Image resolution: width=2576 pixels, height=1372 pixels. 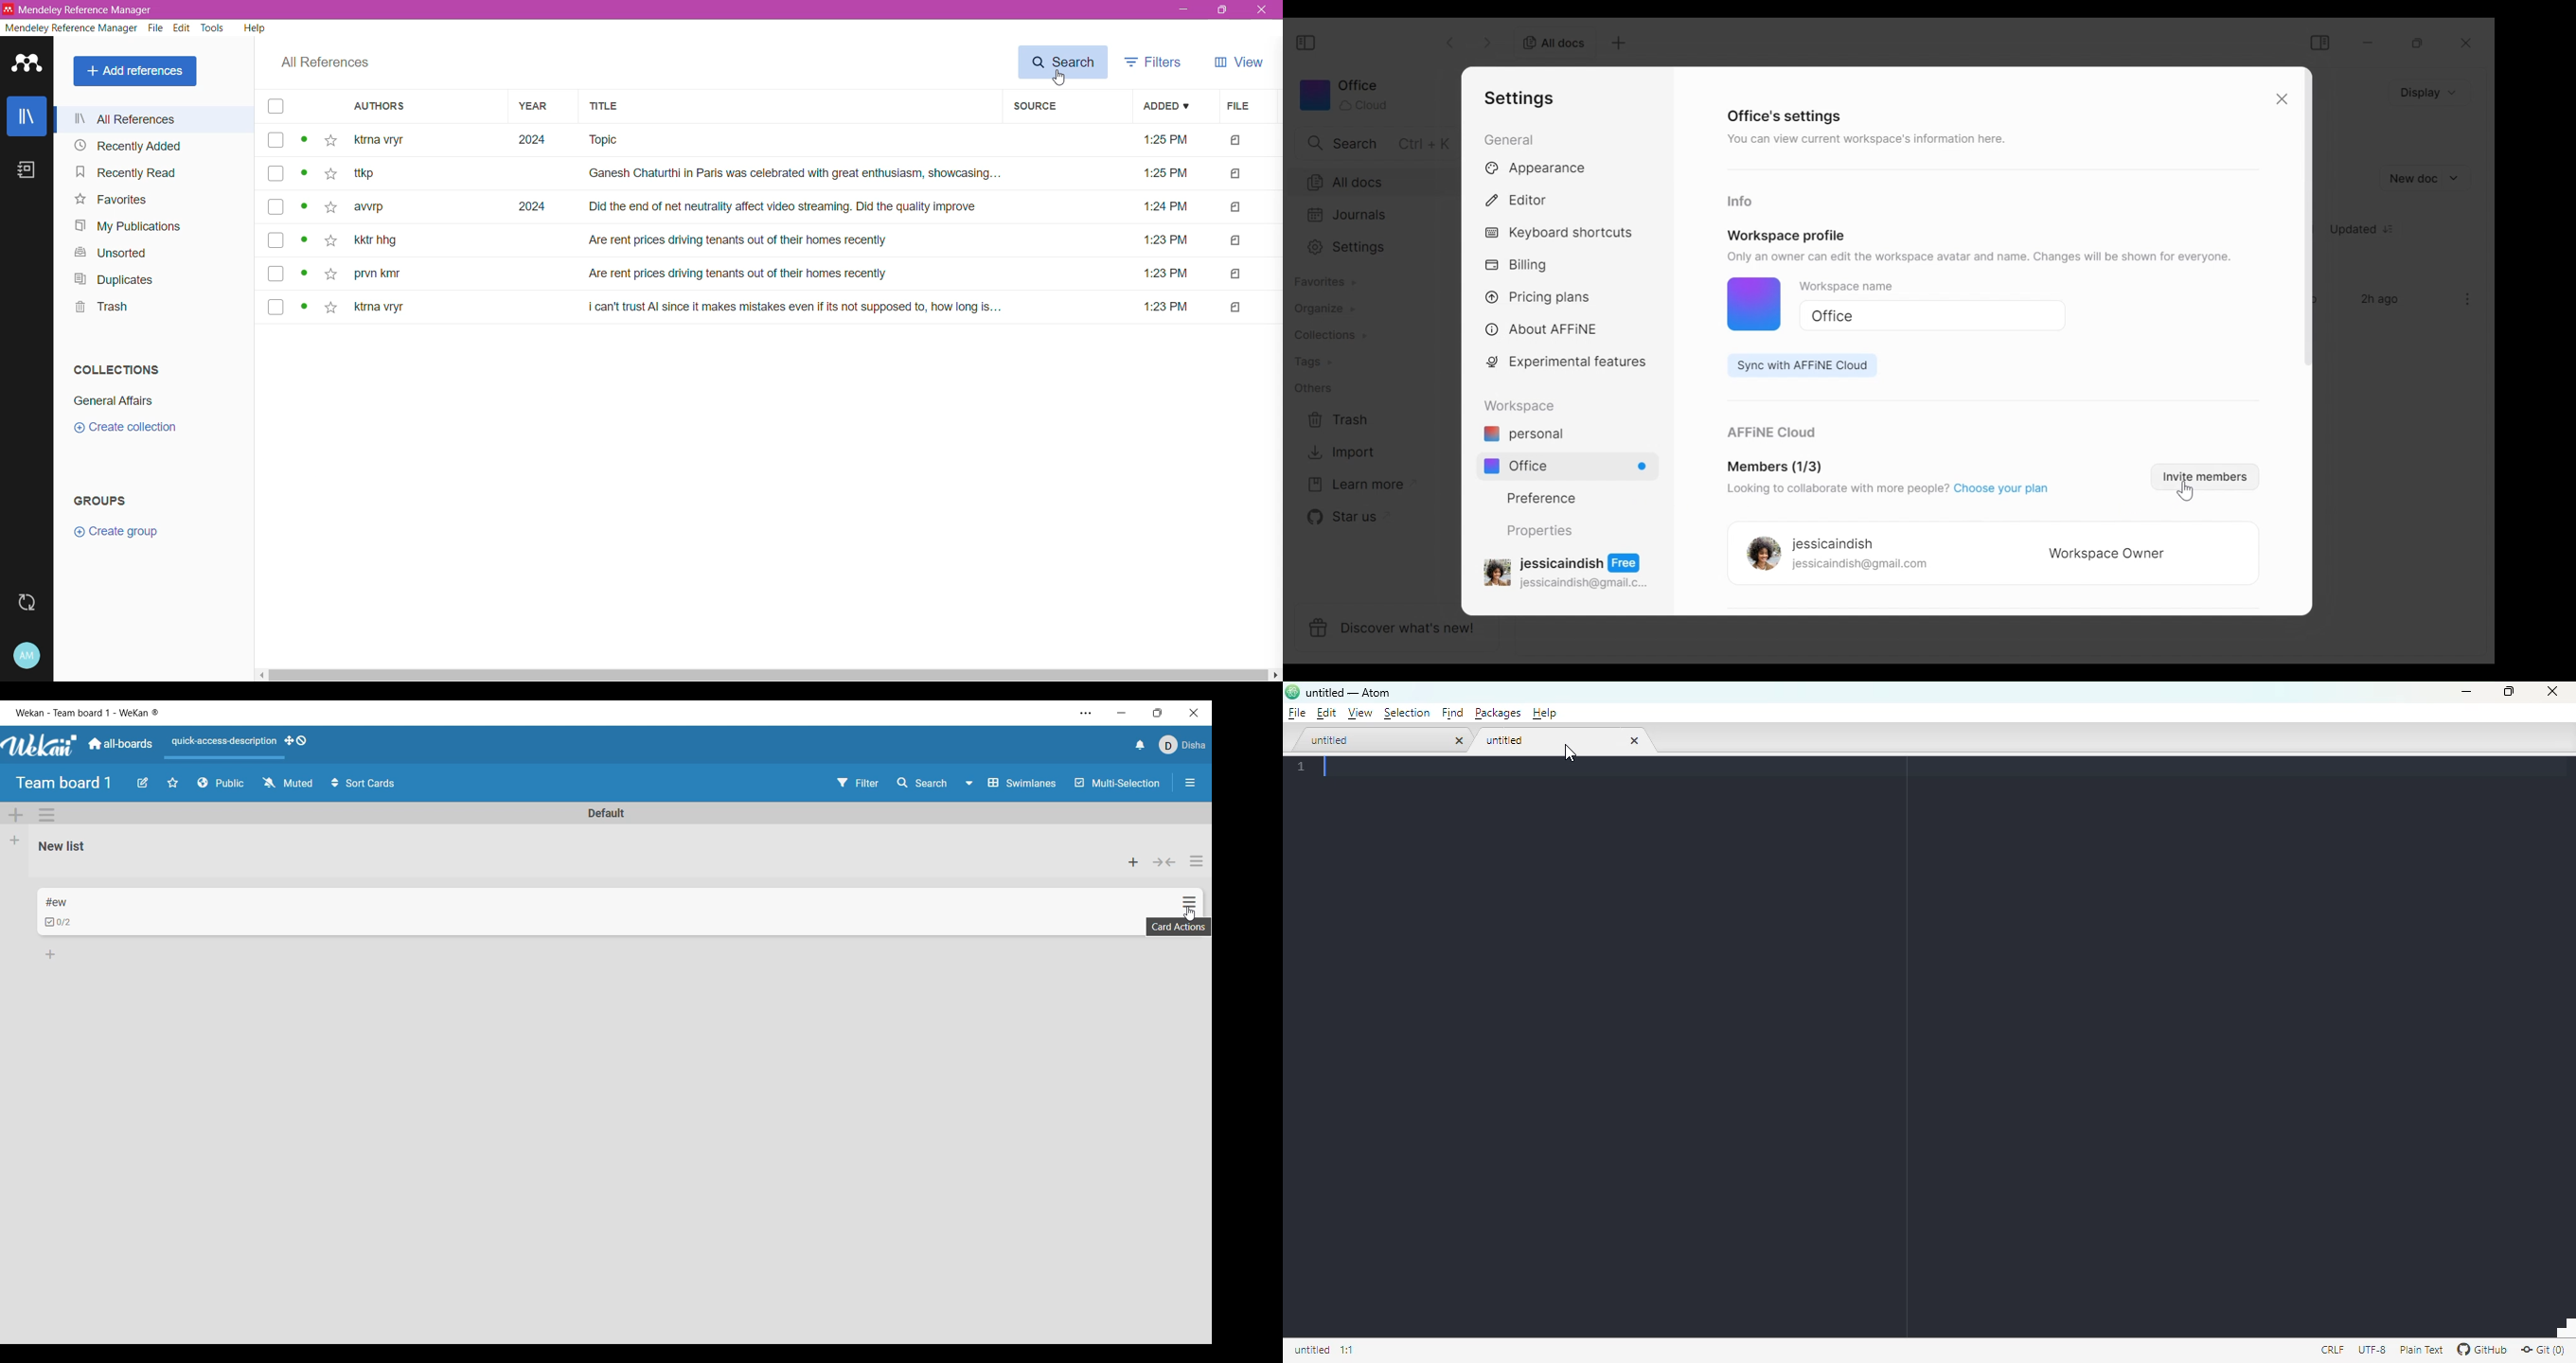 What do you see at coordinates (50, 954) in the screenshot?
I see `Add card to bottom of list` at bounding box center [50, 954].